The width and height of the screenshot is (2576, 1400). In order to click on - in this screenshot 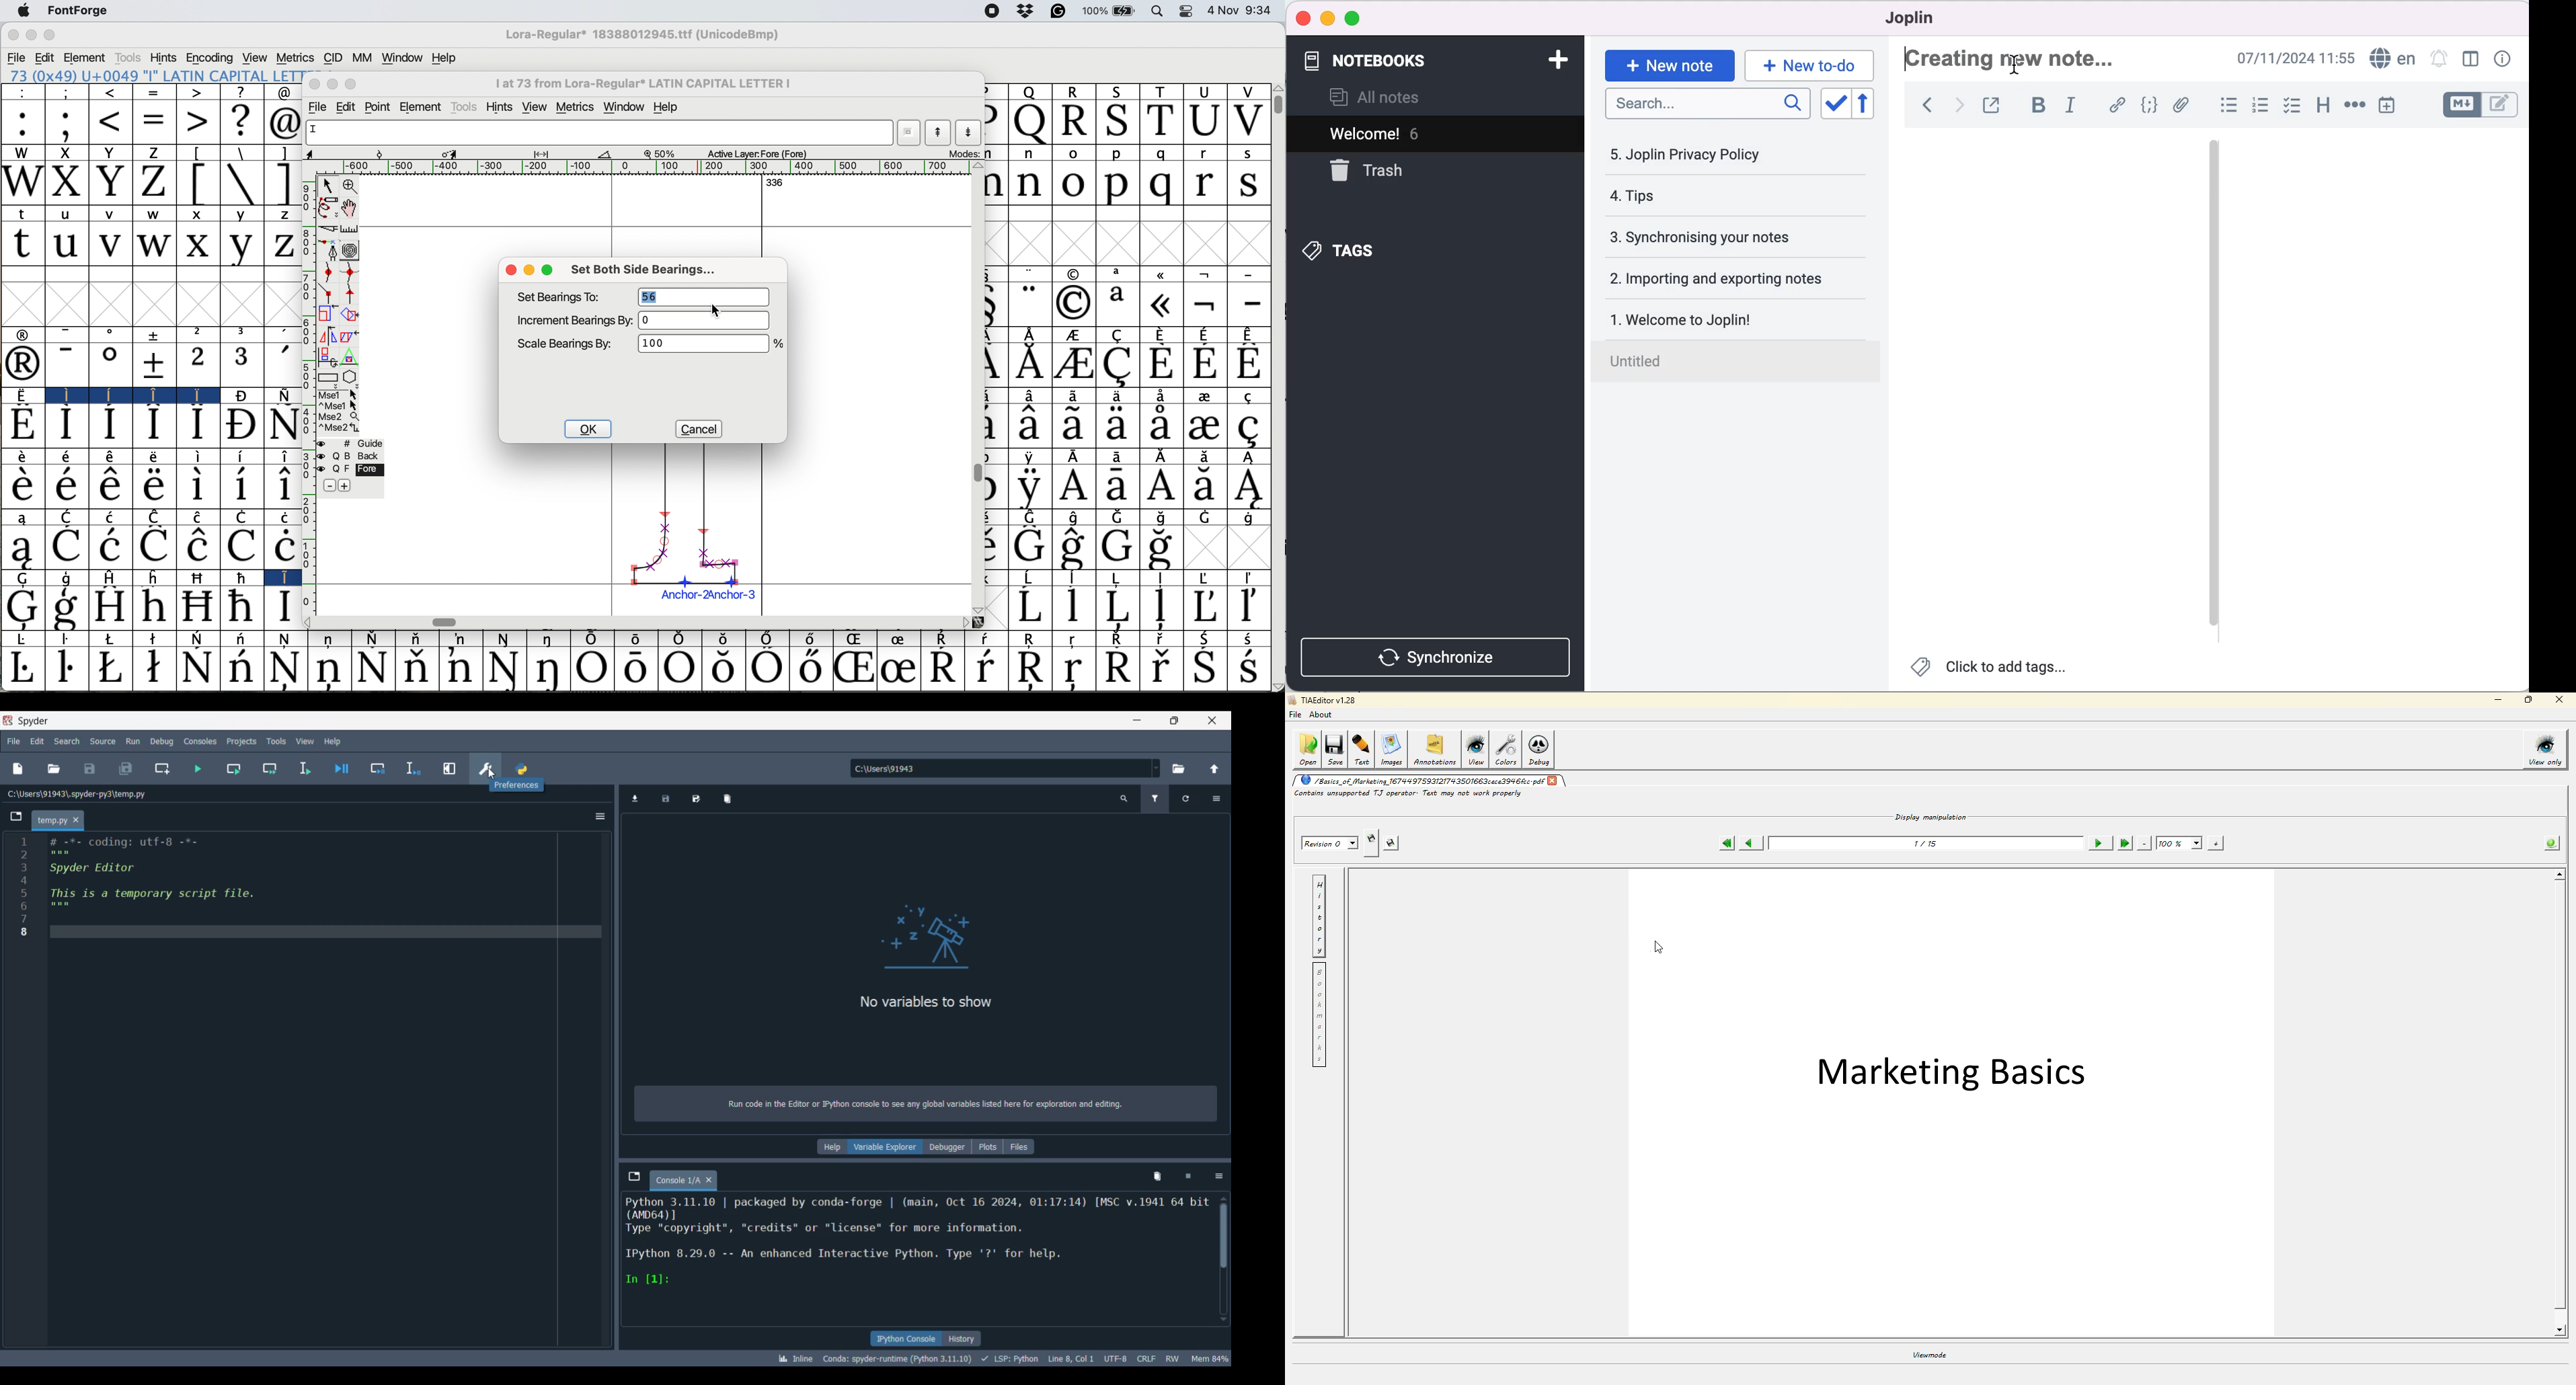, I will do `click(1251, 272)`.